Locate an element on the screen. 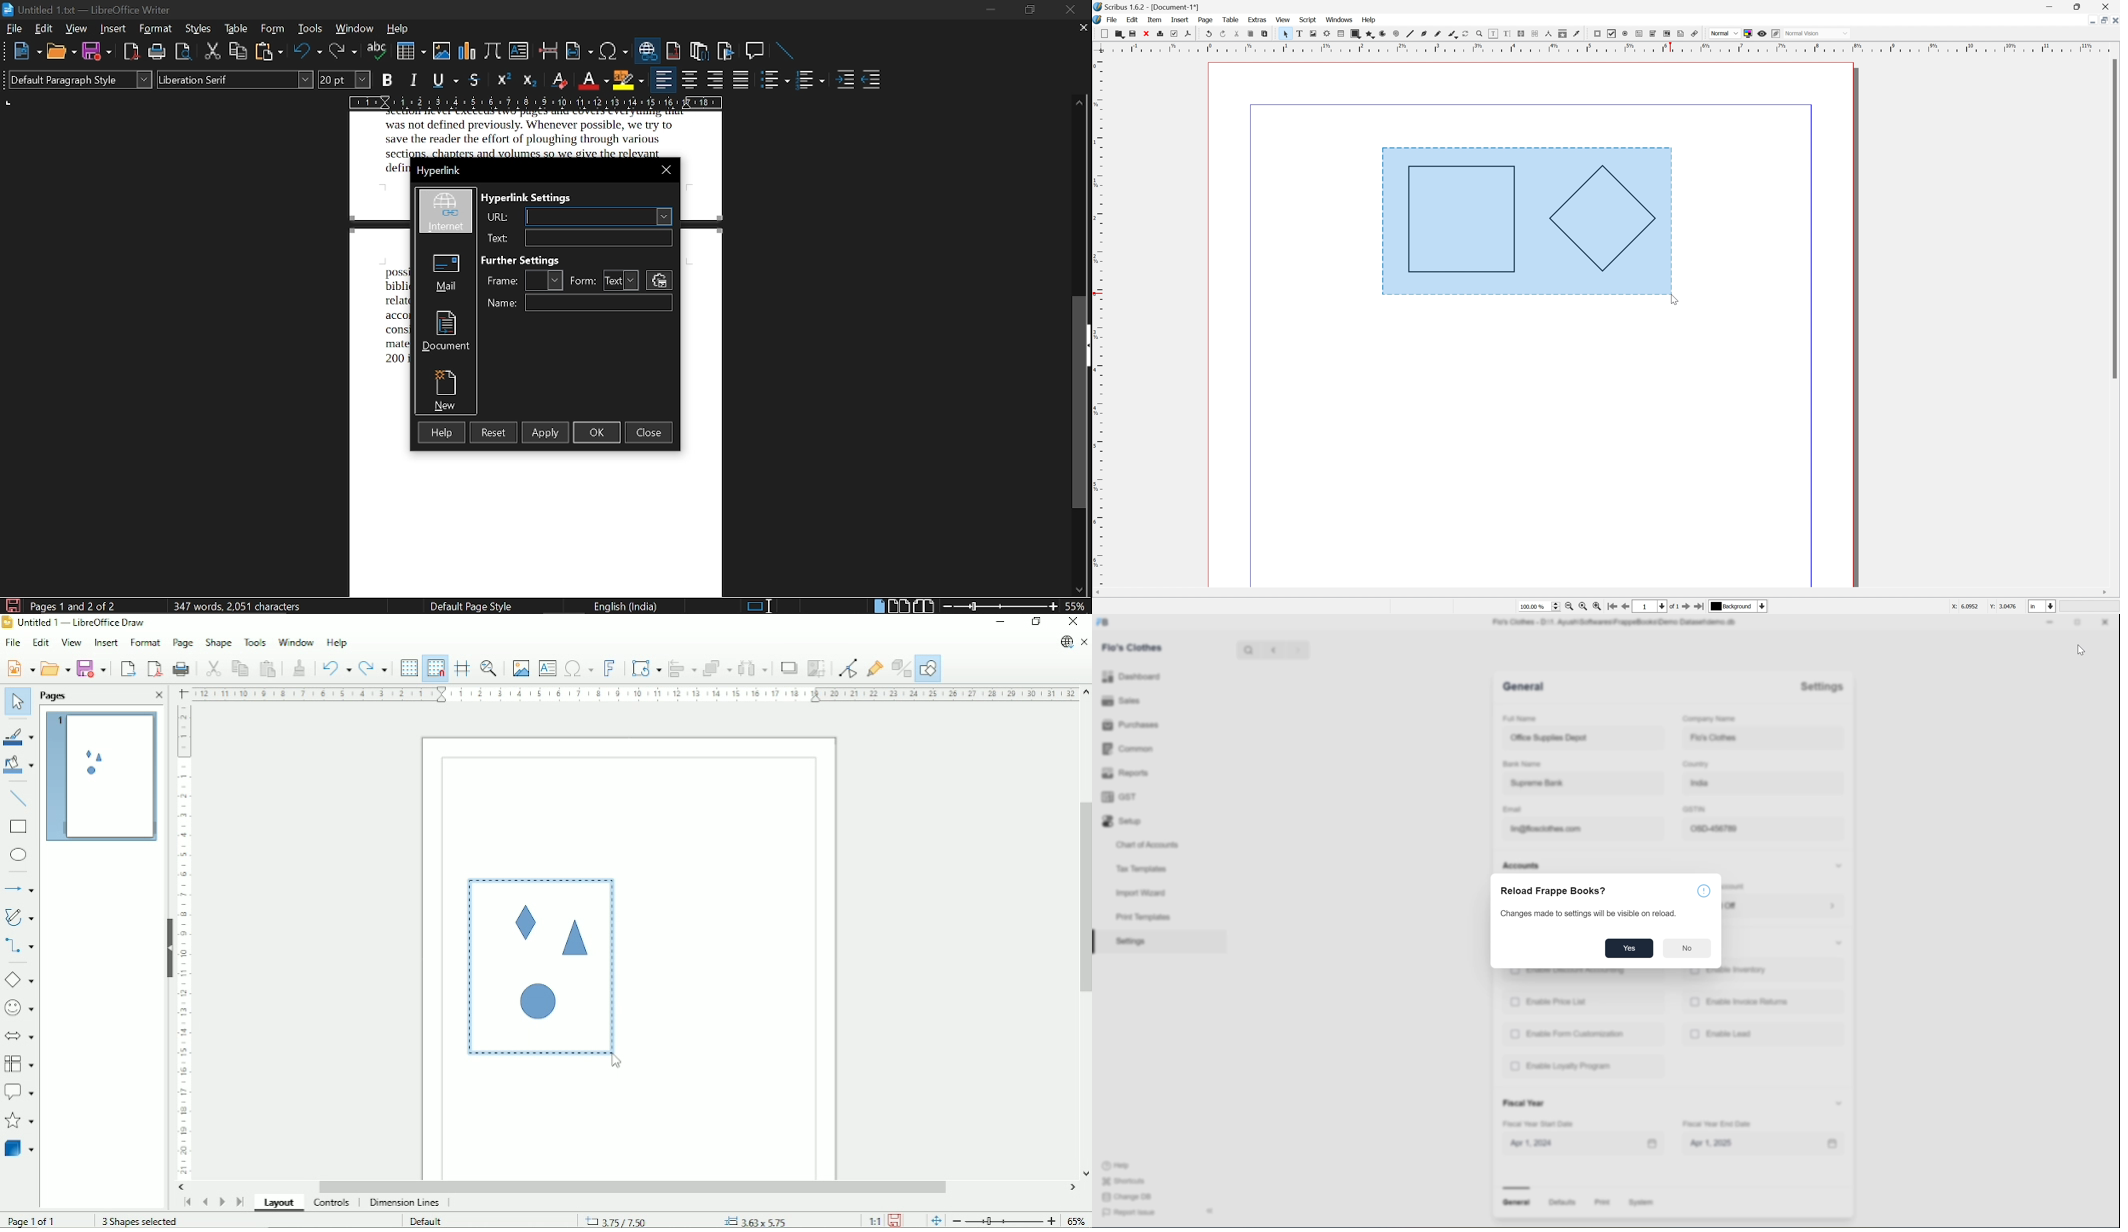 Image resolution: width=2128 pixels, height=1232 pixels. eraser is located at coordinates (560, 79).